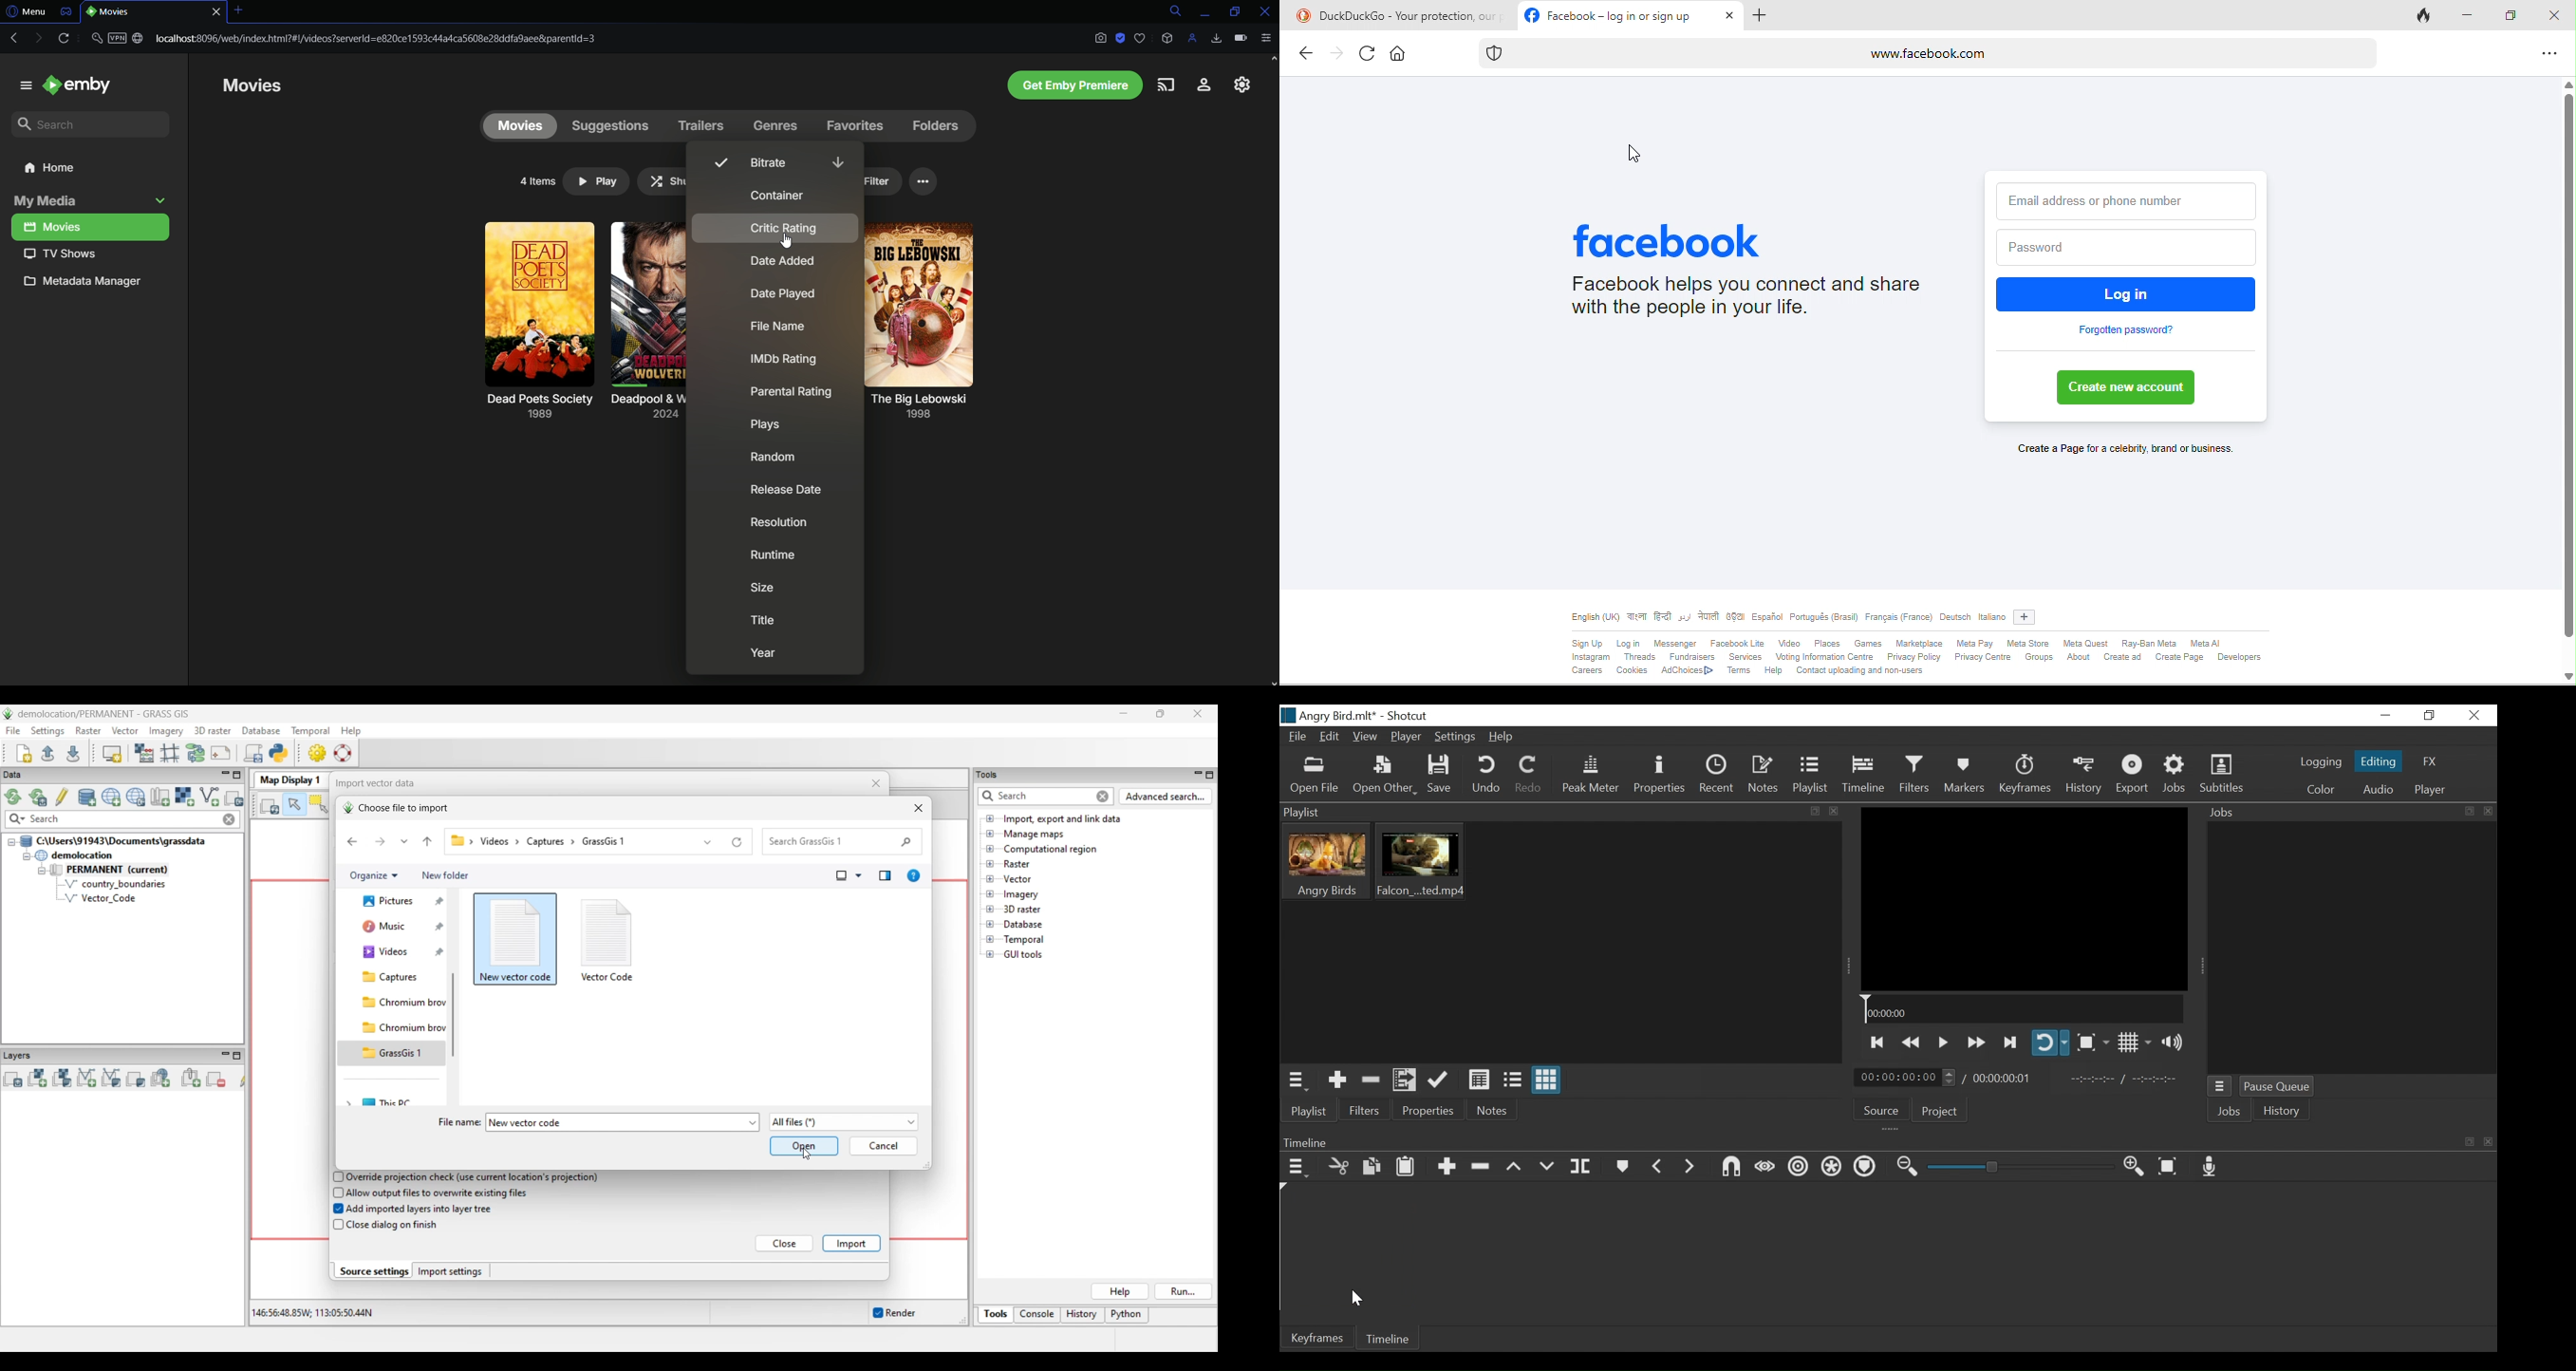  What do you see at coordinates (2322, 762) in the screenshot?
I see `logging` at bounding box center [2322, 762].